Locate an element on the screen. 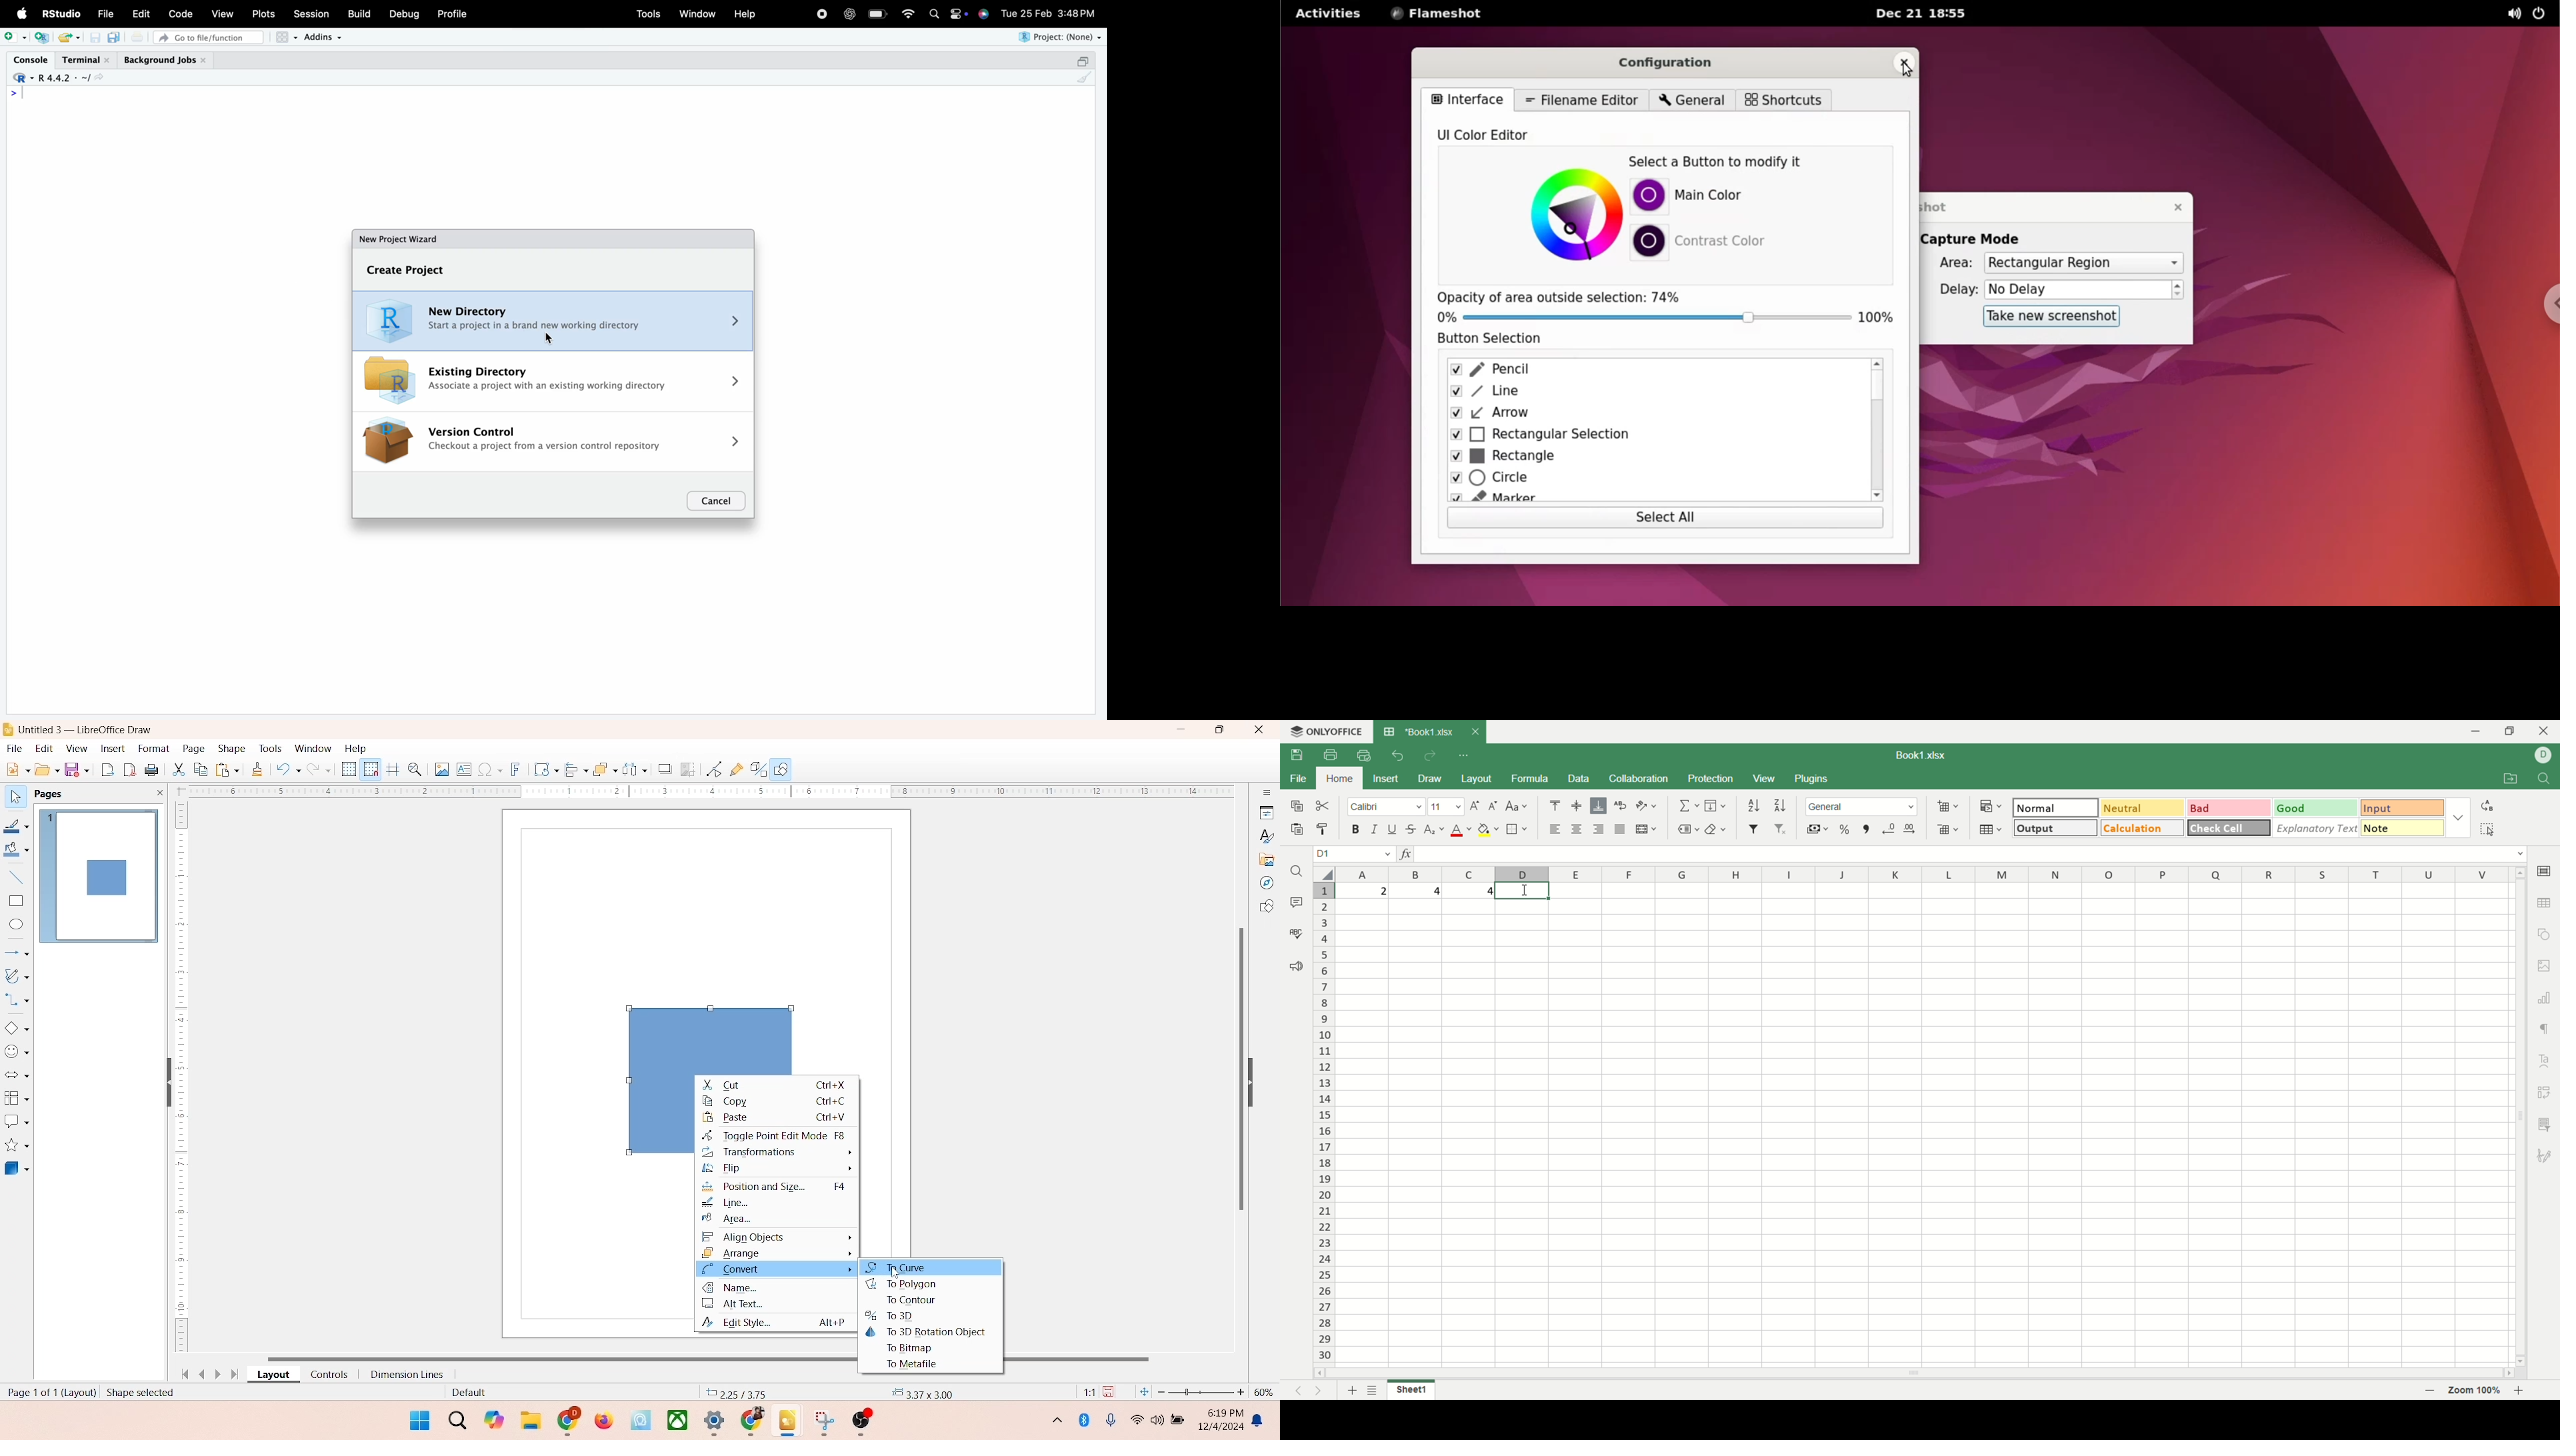  > is located at coordinates (14, 93).